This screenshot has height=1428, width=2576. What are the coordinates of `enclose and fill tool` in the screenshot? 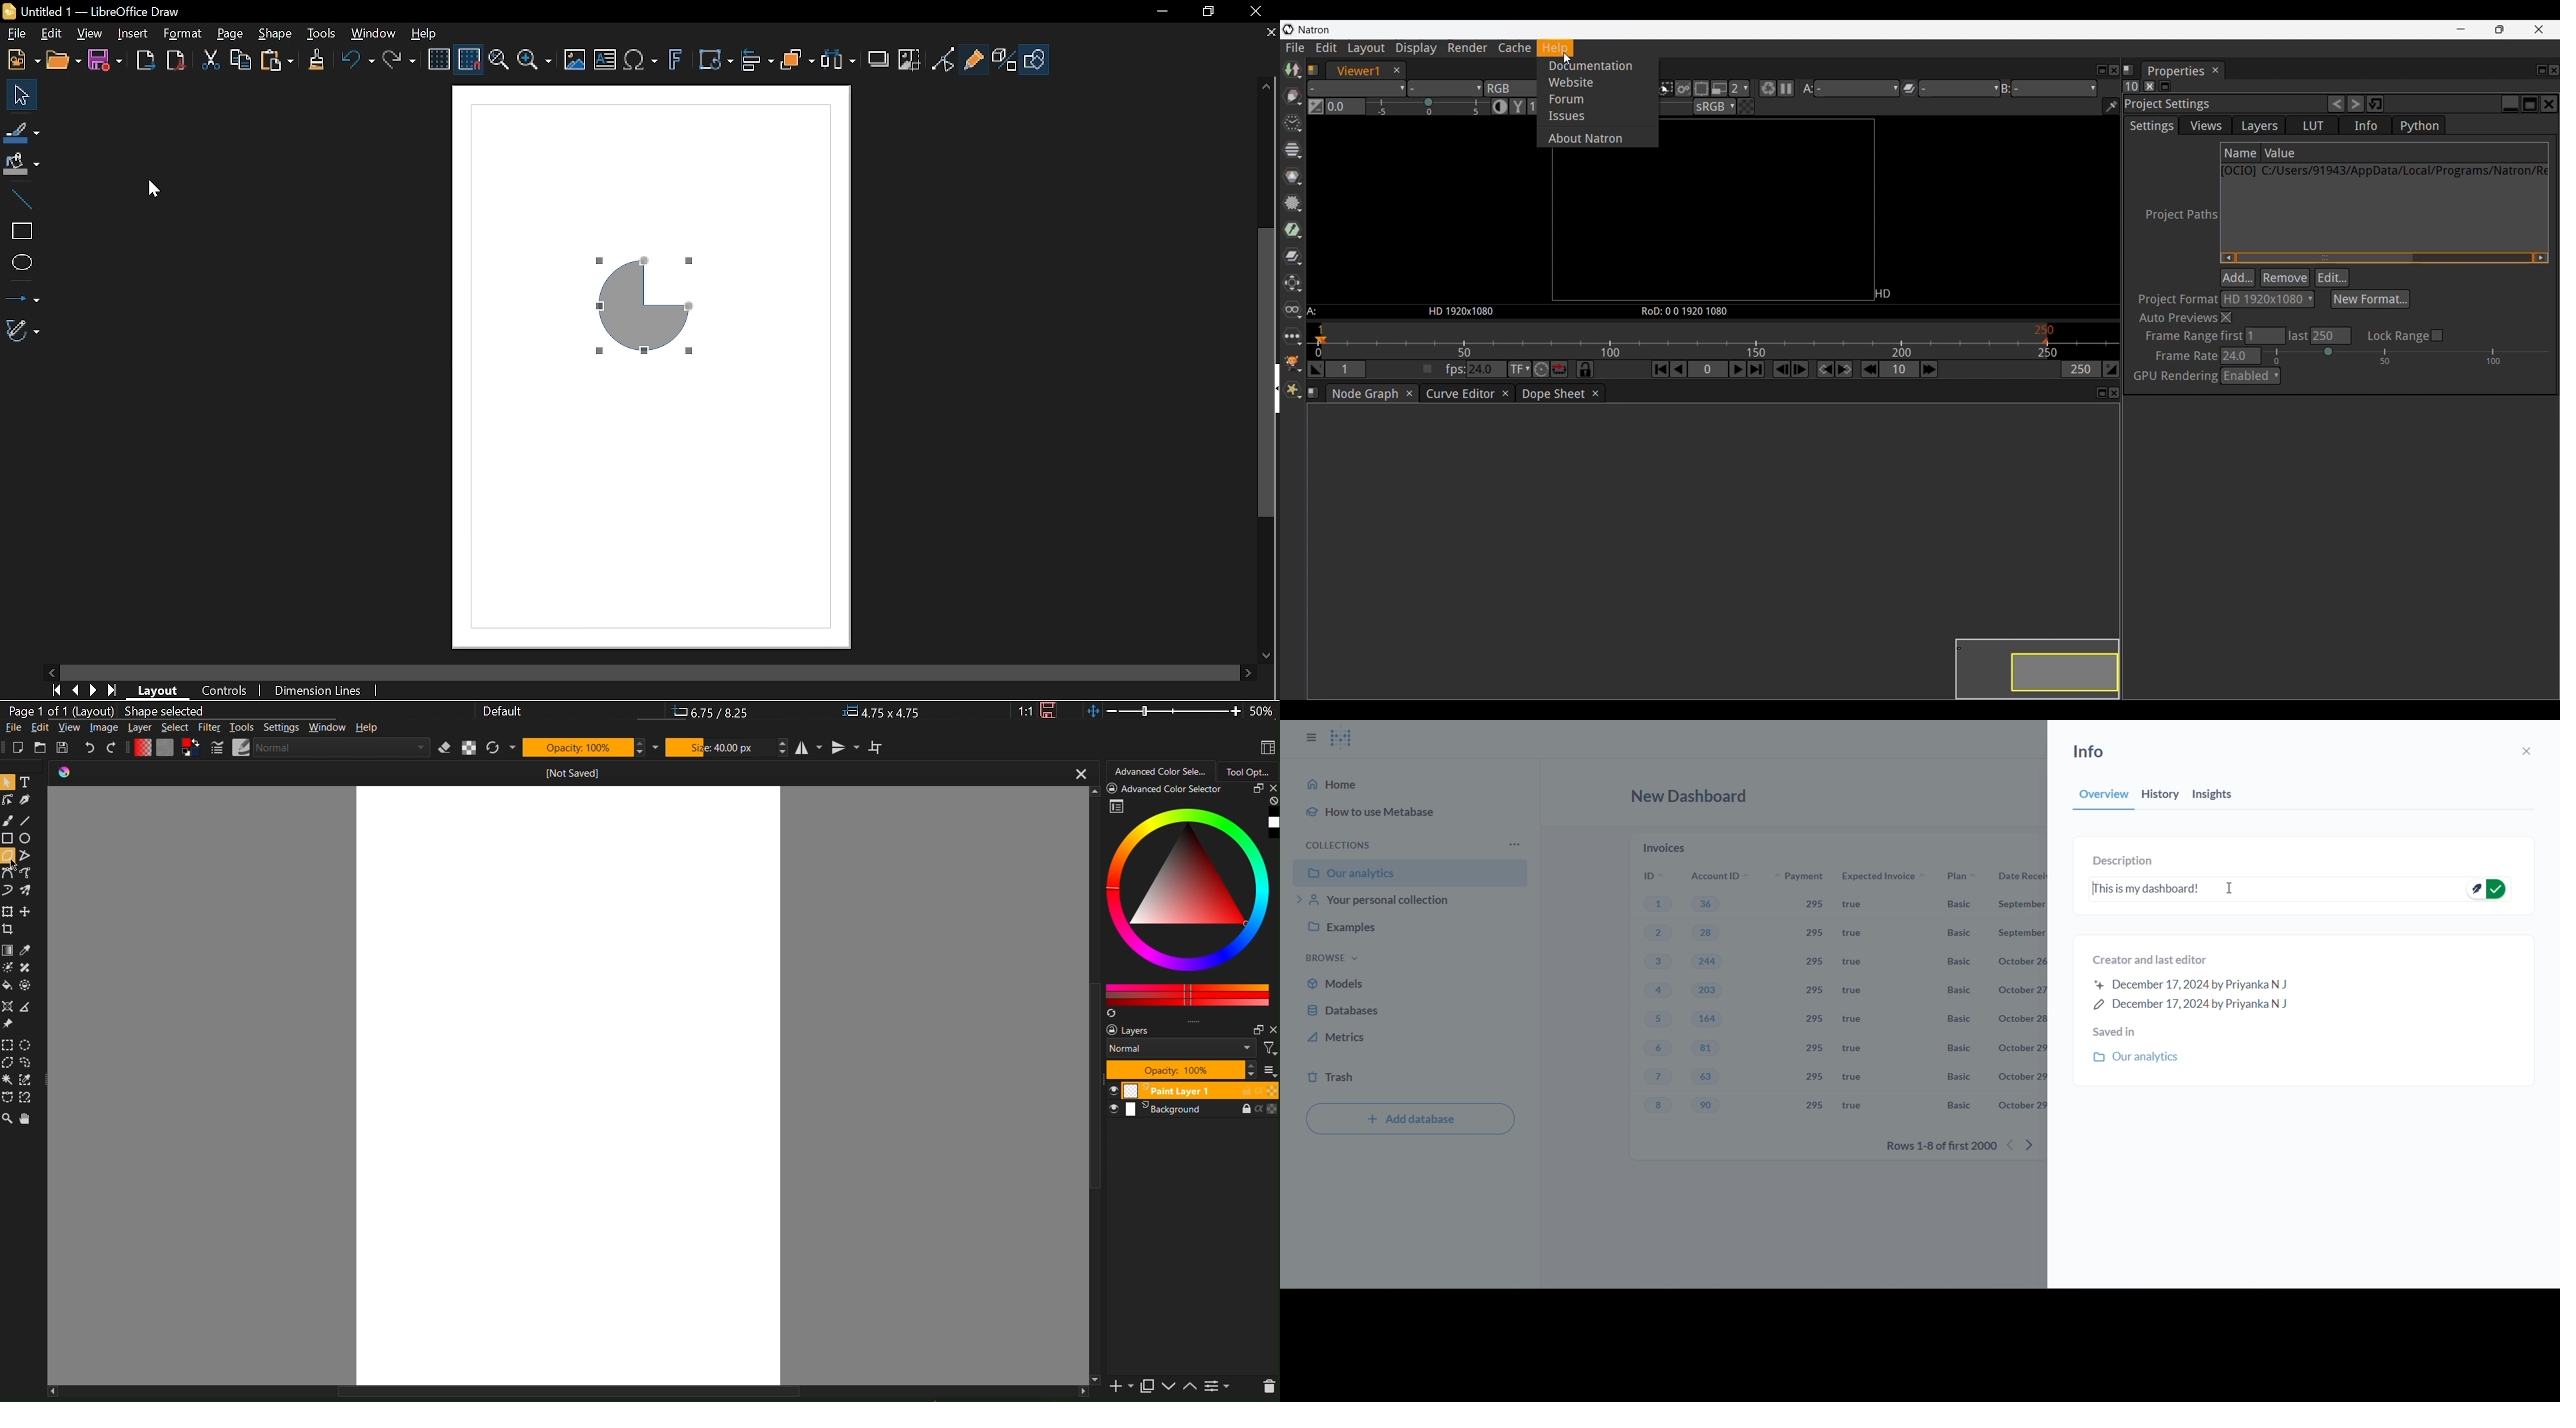 It's located at (31, 985).